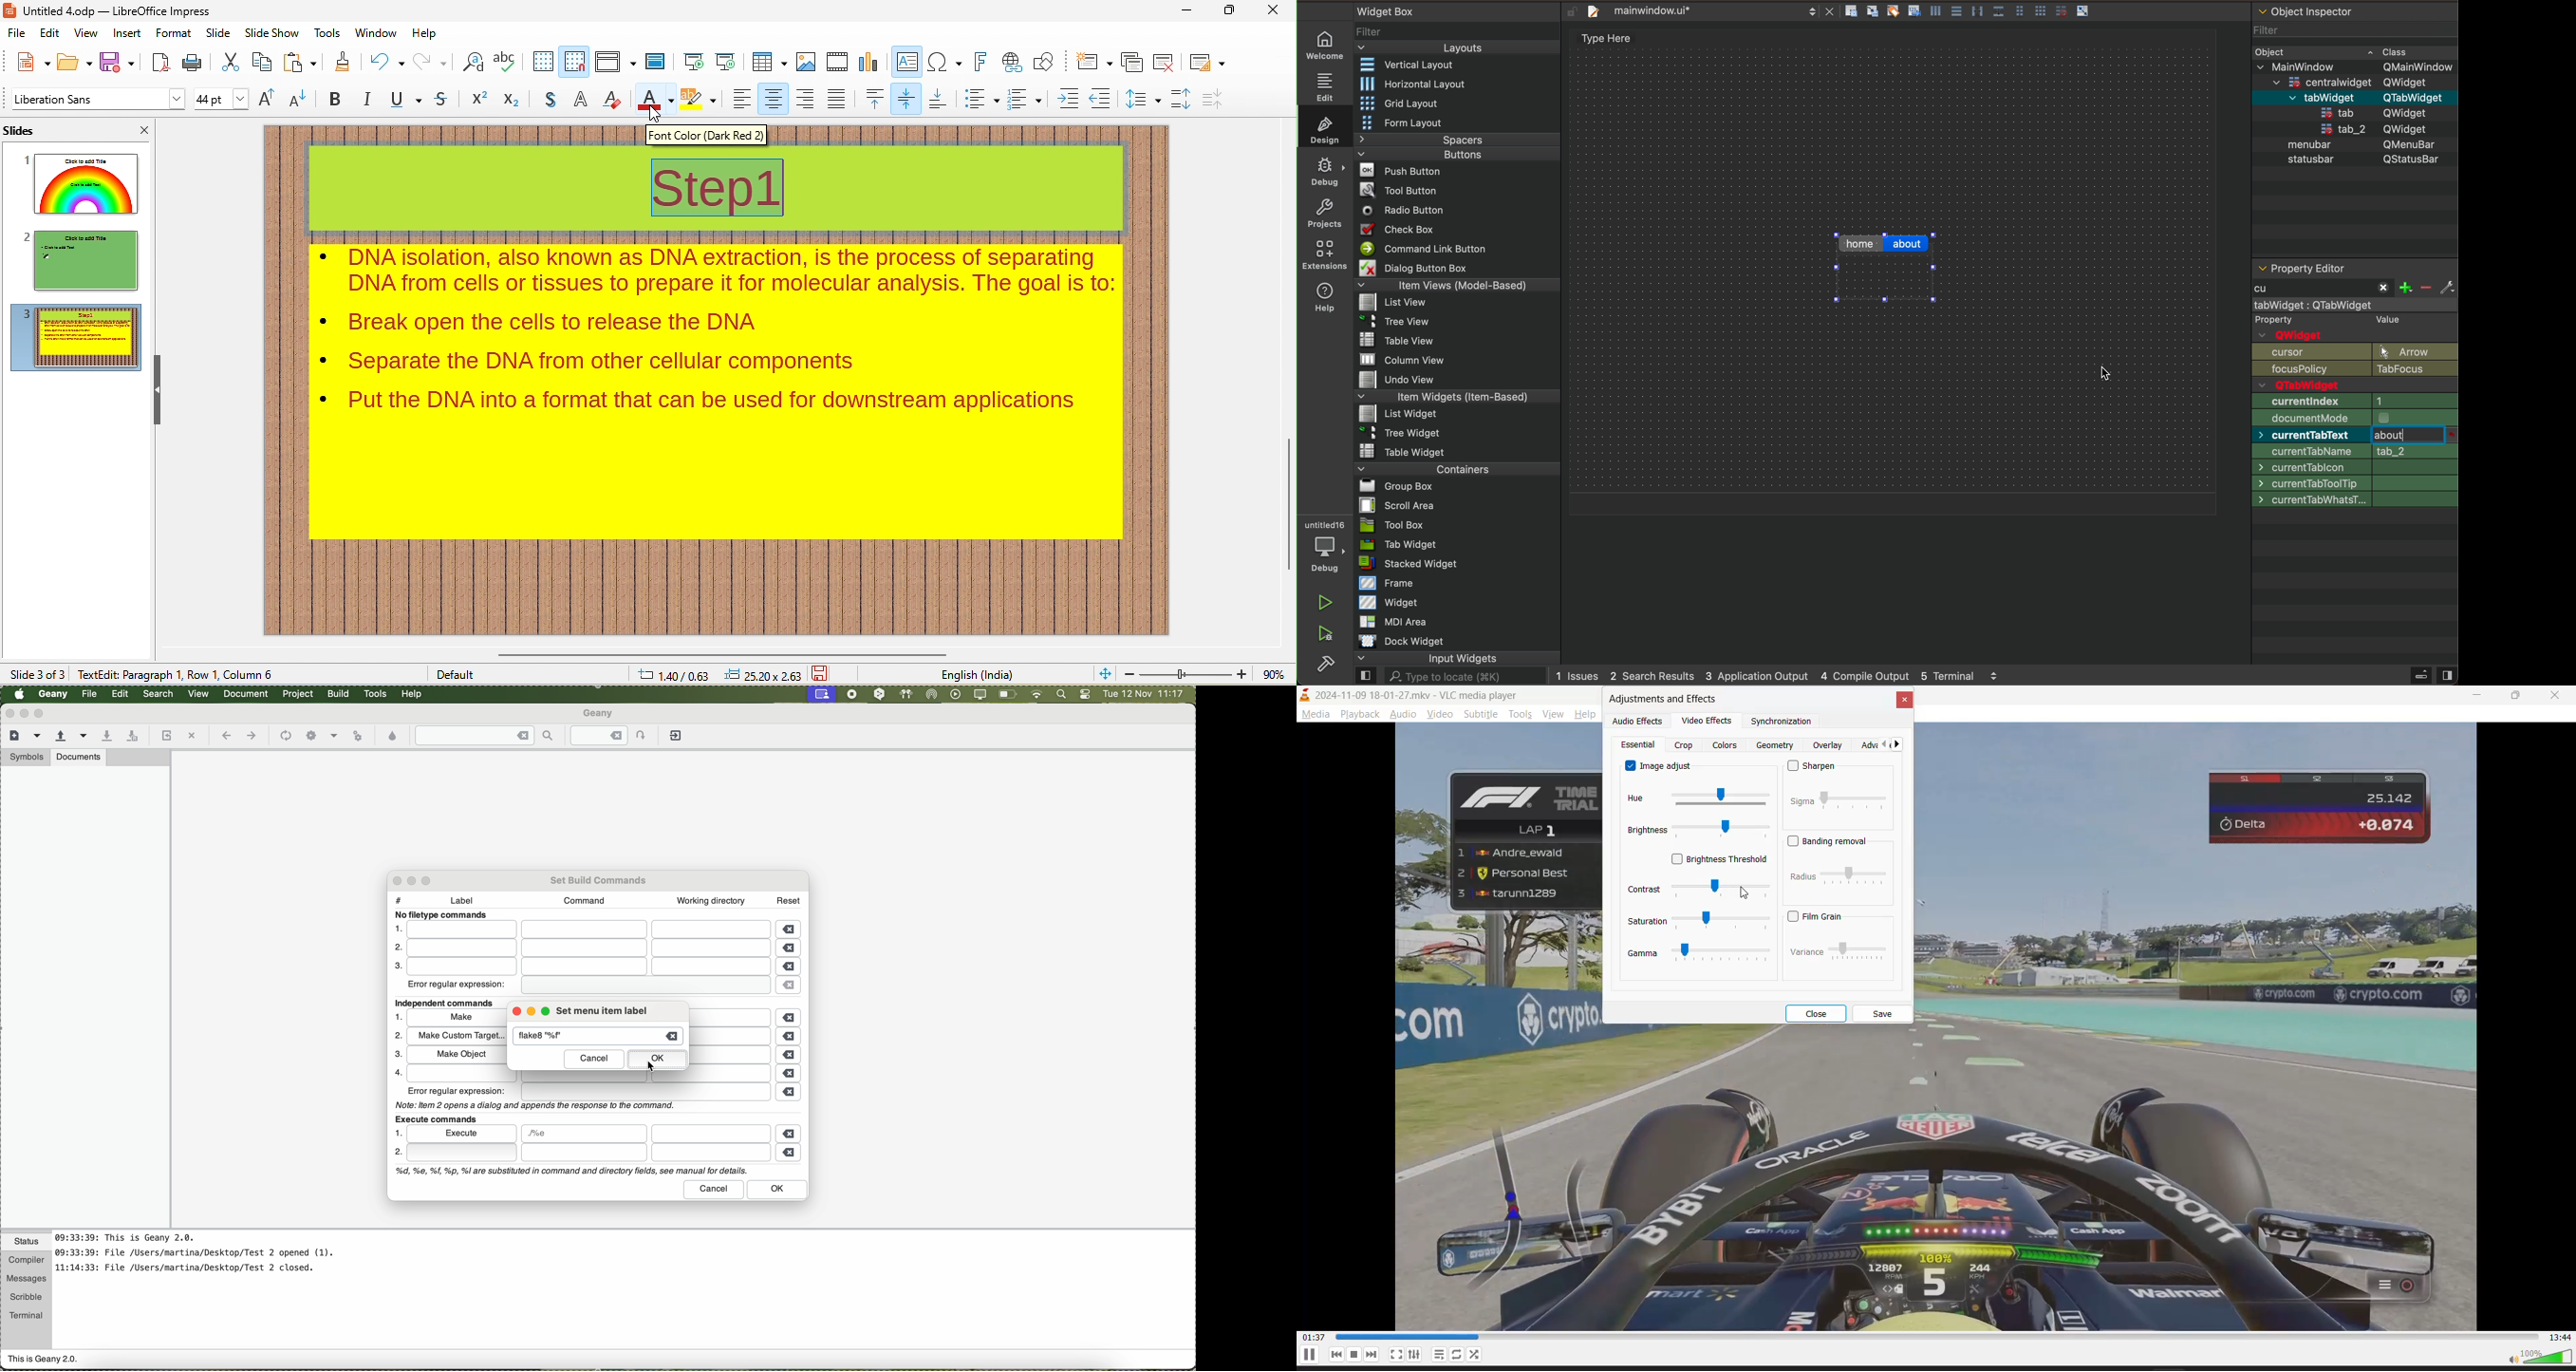 This screenshot has width=2576, height=1372. Describe the element at coordinates (49, 34) in the screenshot. I see `edit` at that location.